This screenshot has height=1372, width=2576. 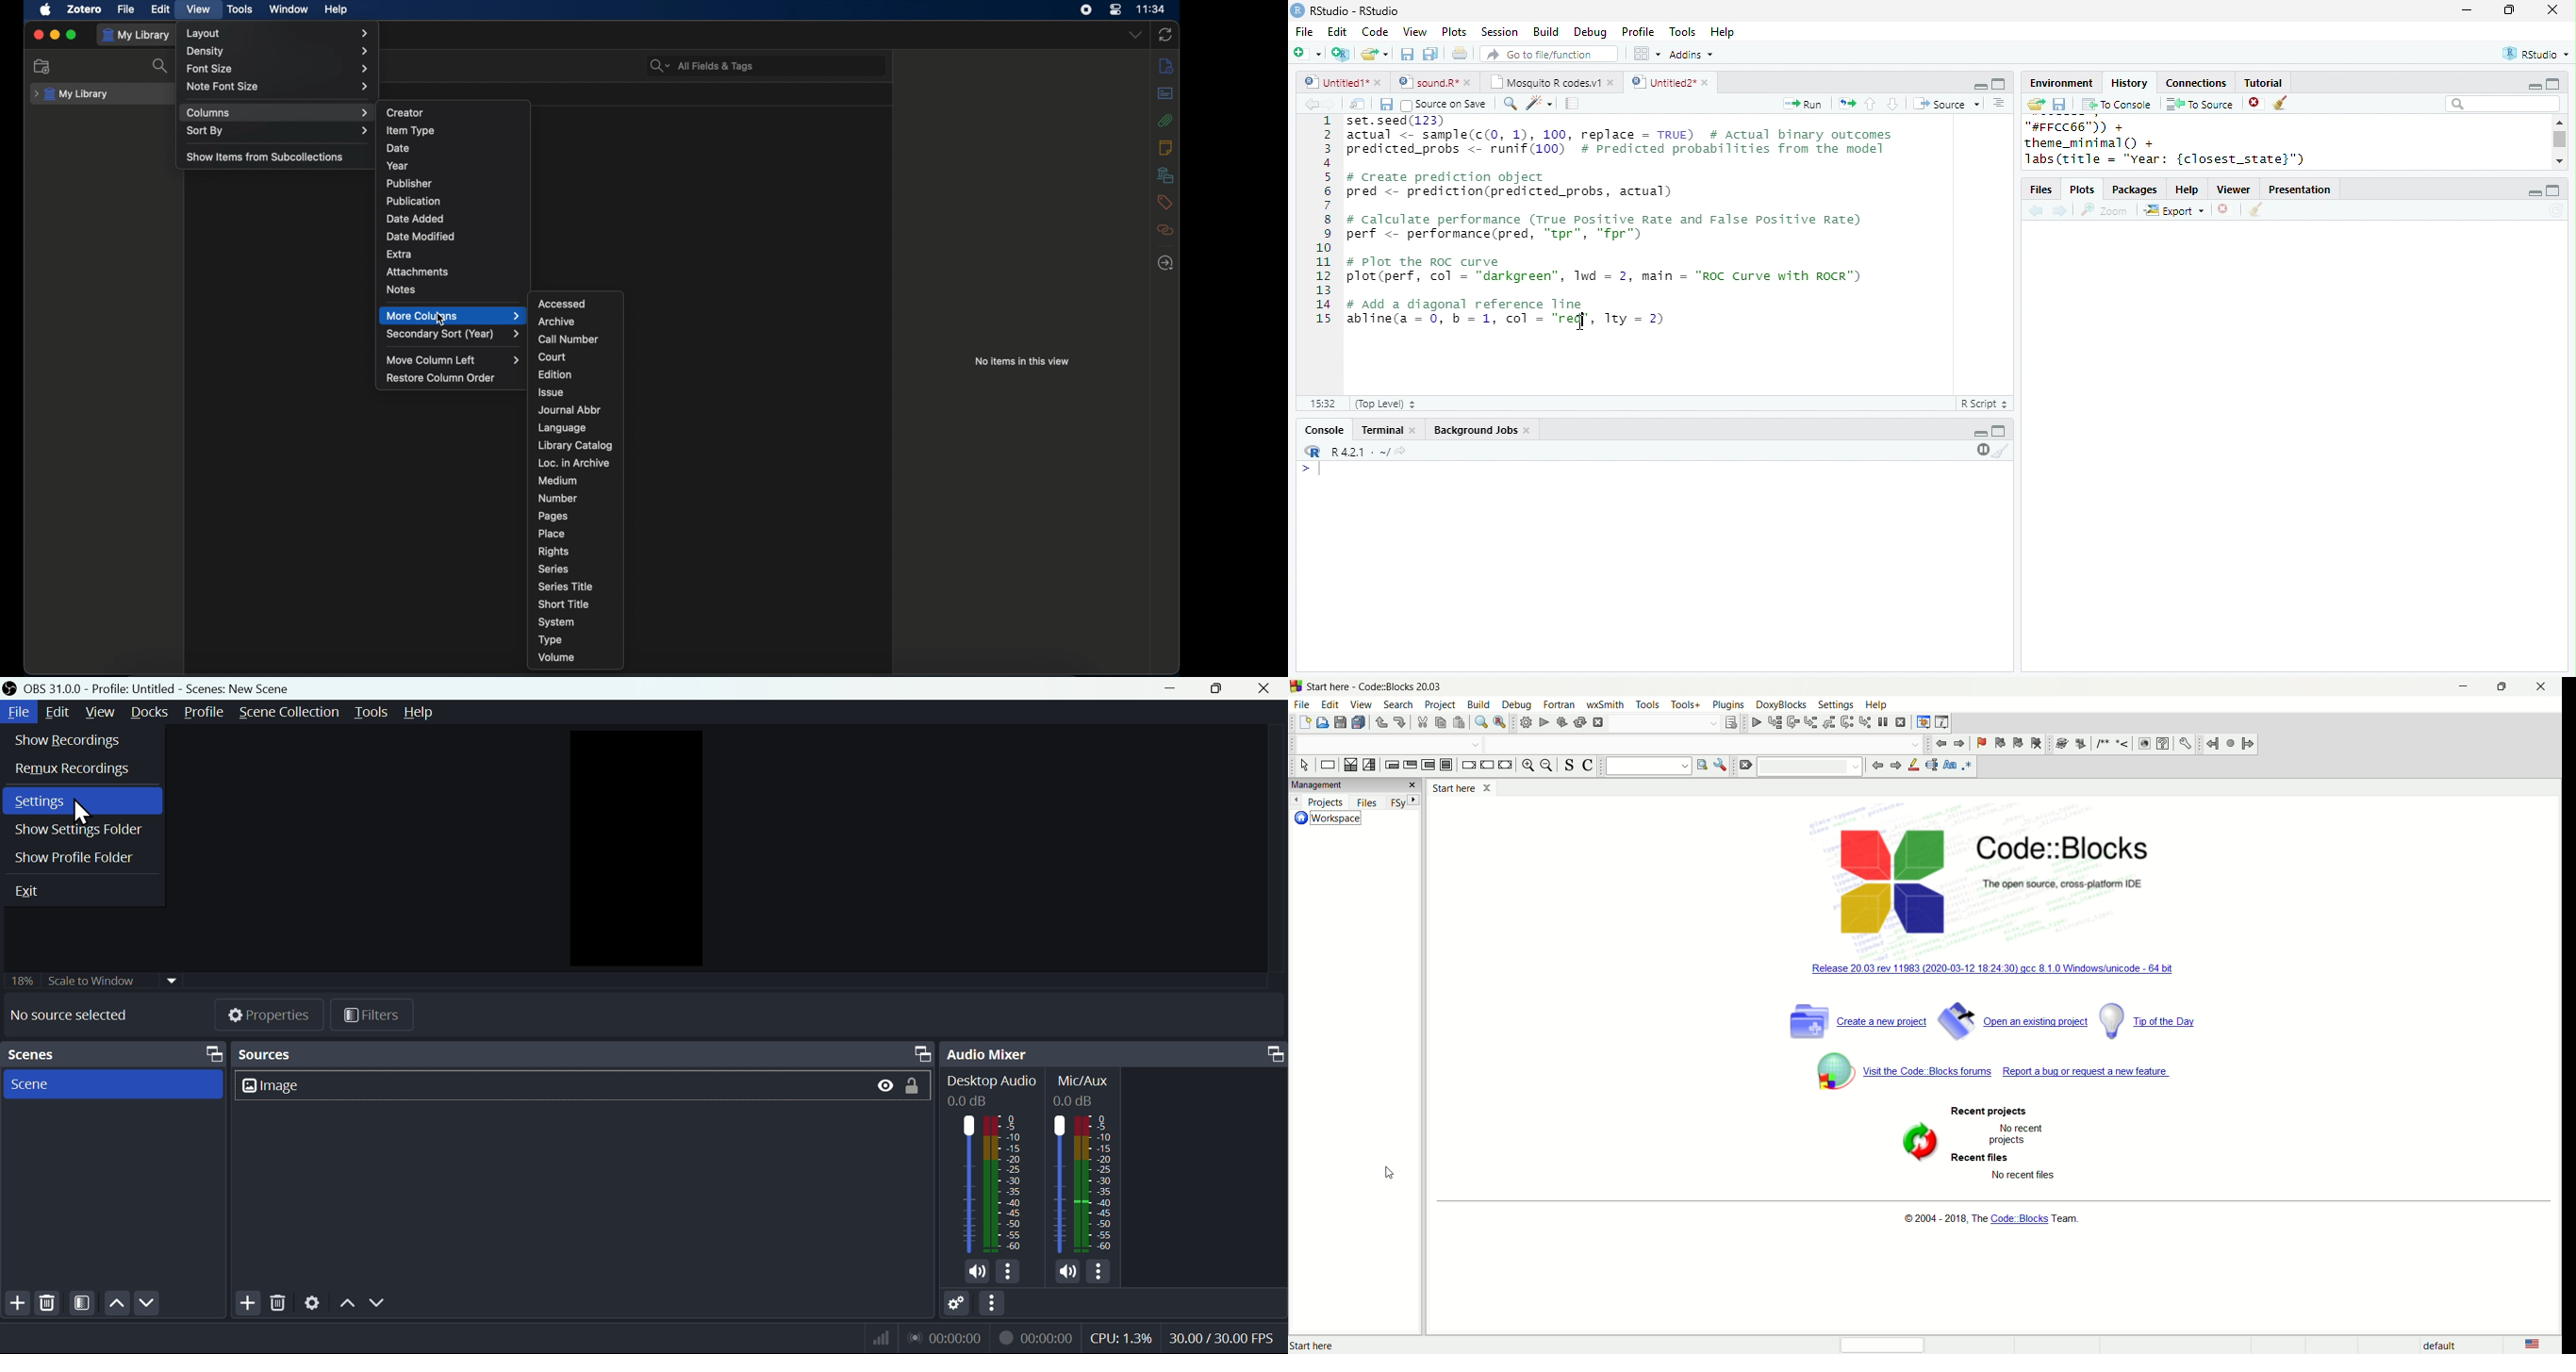 I want to click on debug, so click(x=1518, y=704).